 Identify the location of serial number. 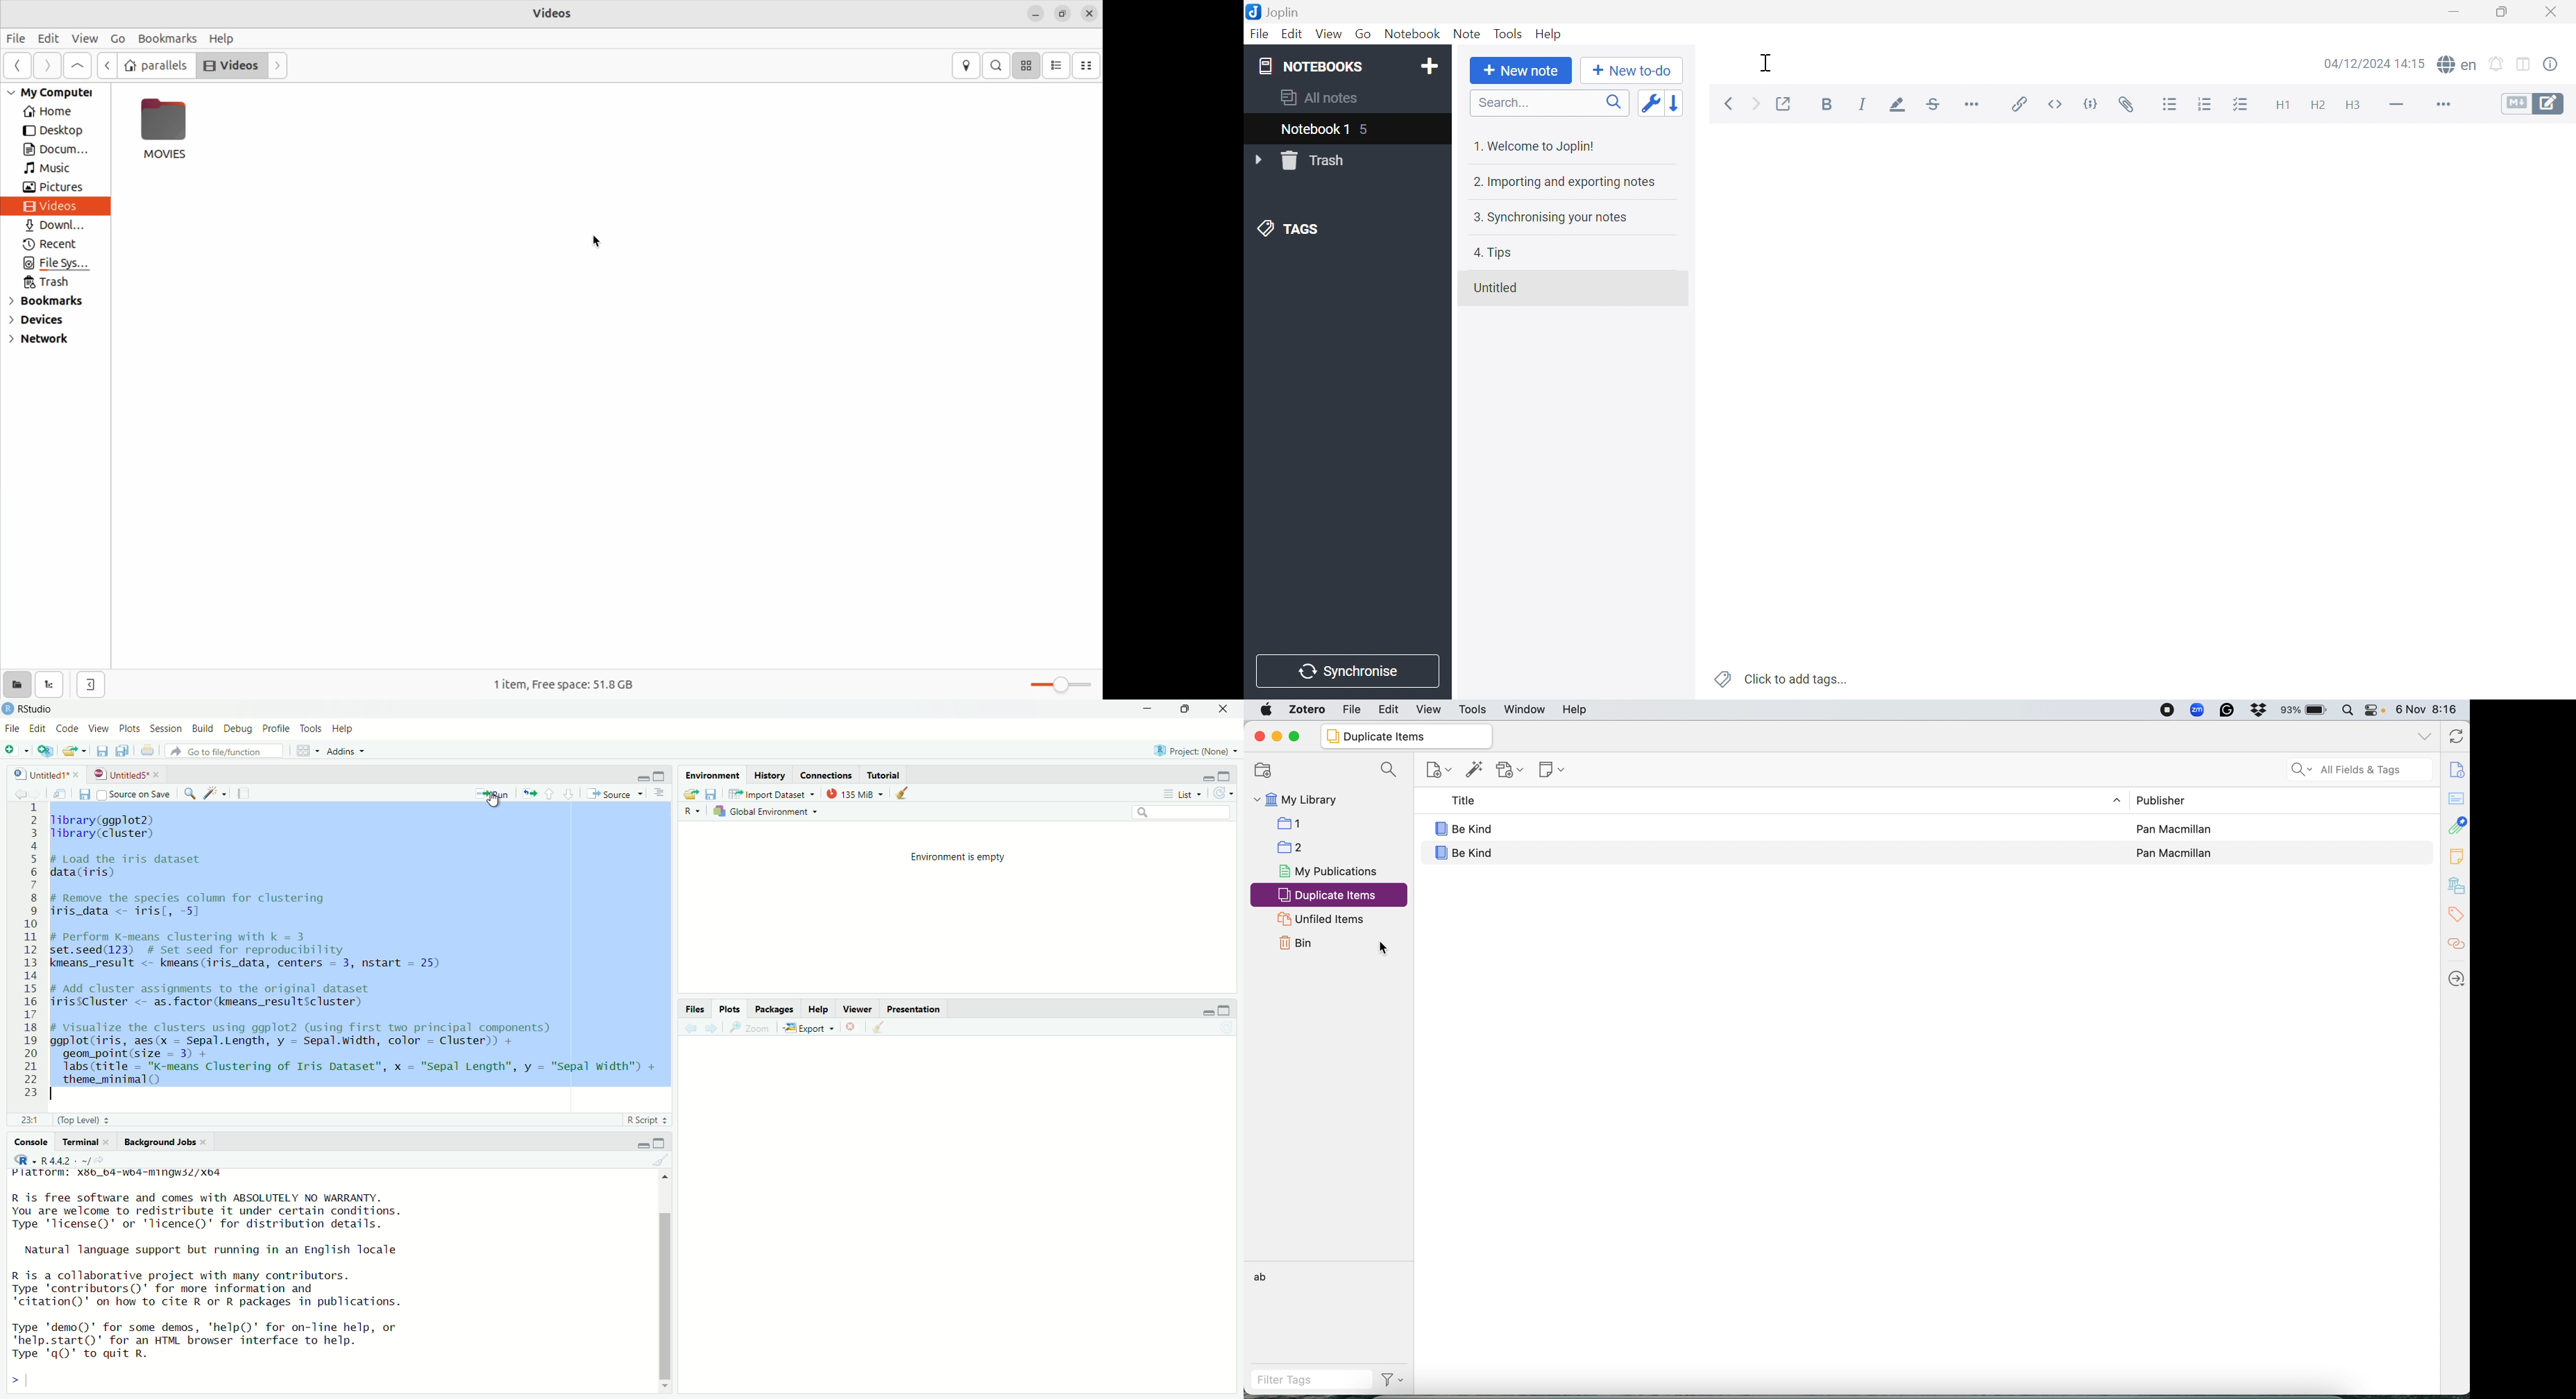
(28, 952).